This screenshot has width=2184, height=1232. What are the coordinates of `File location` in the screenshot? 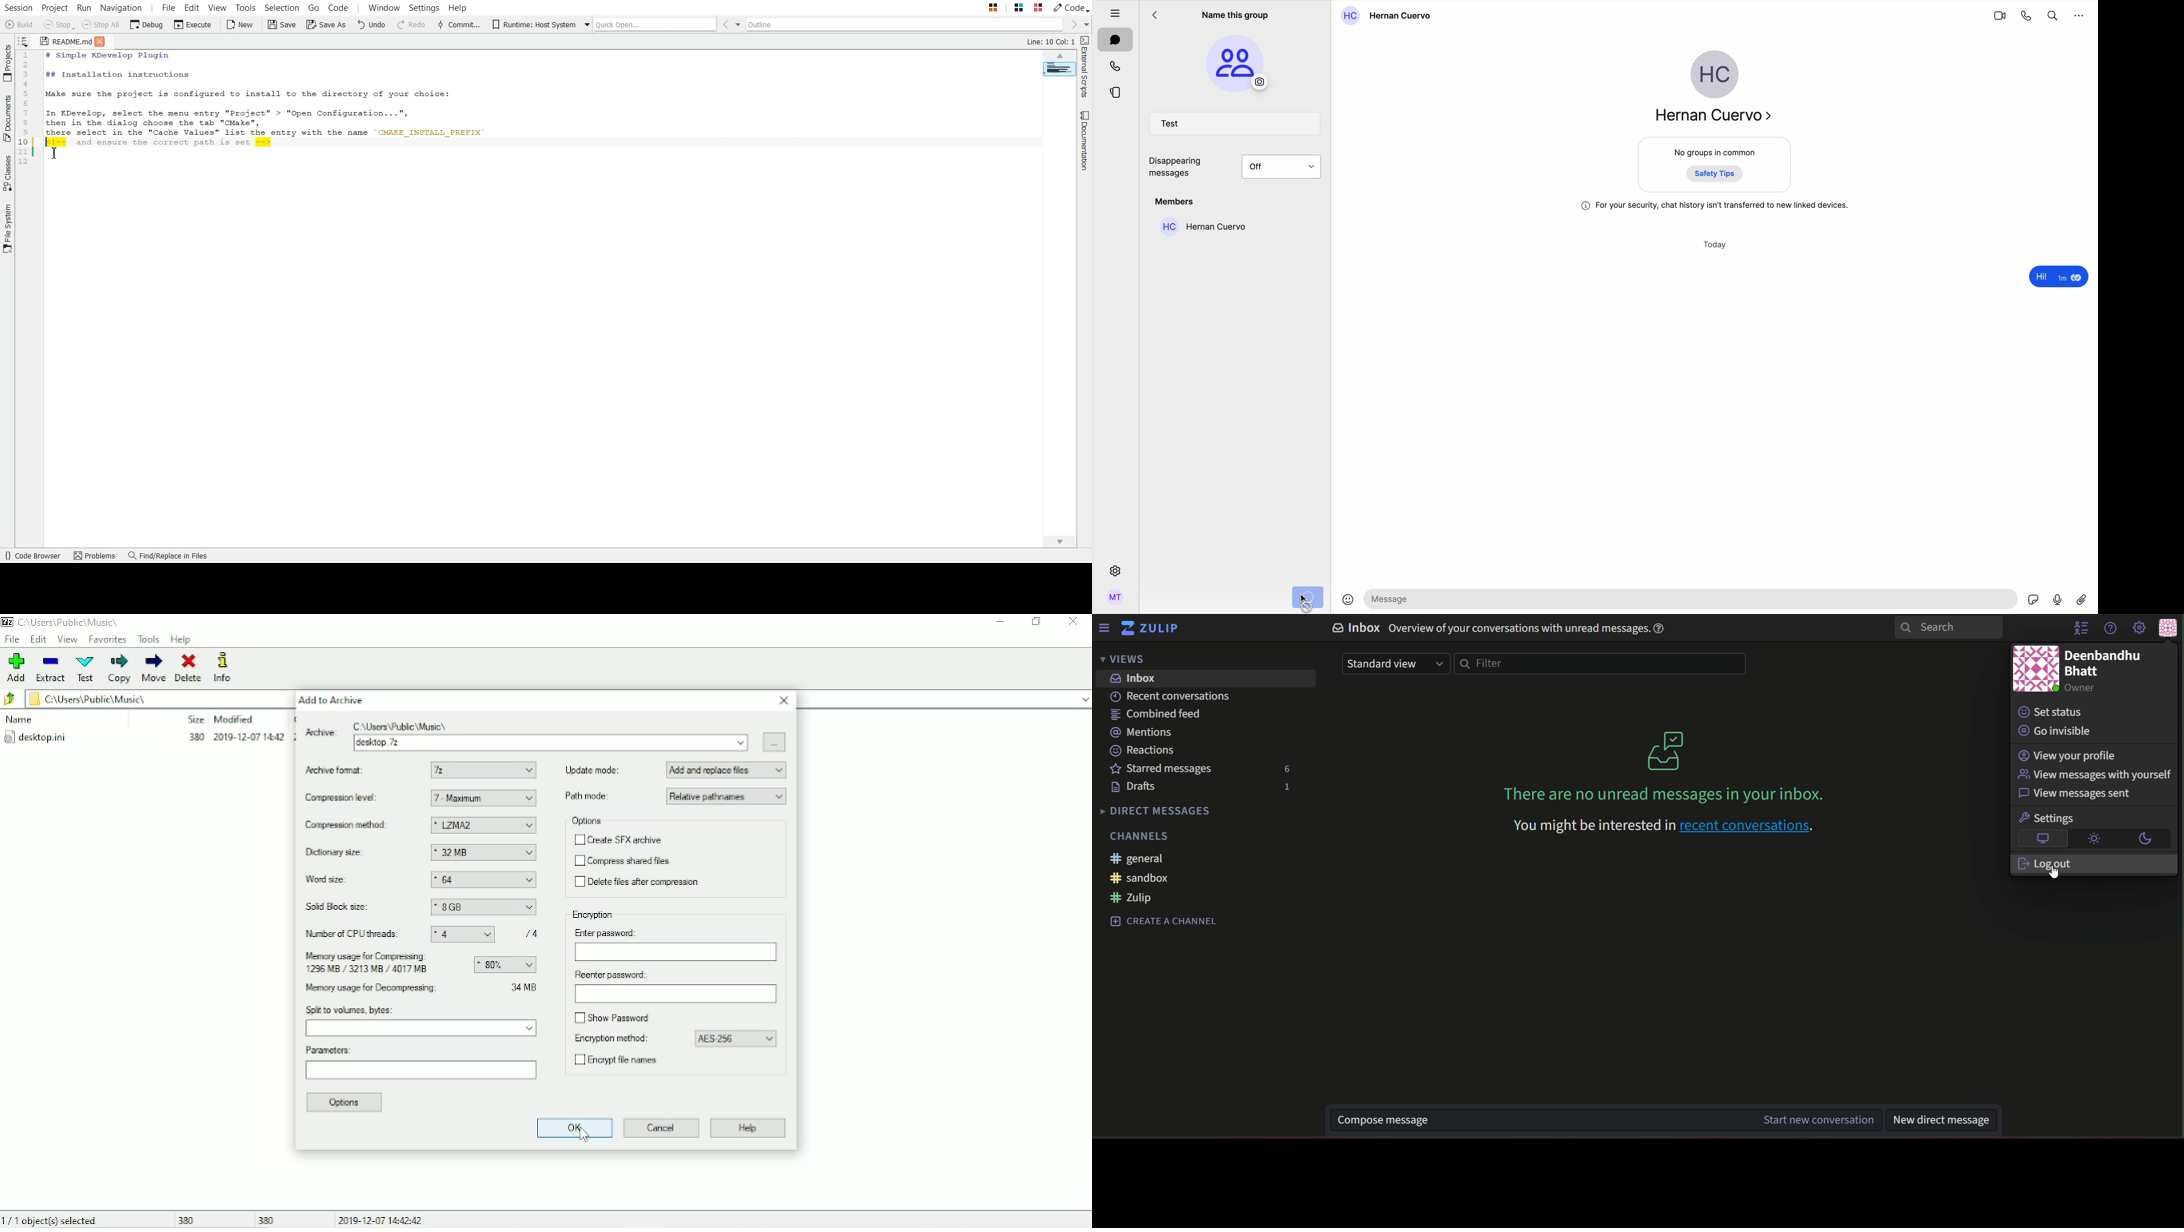 It's located at (143, 698).